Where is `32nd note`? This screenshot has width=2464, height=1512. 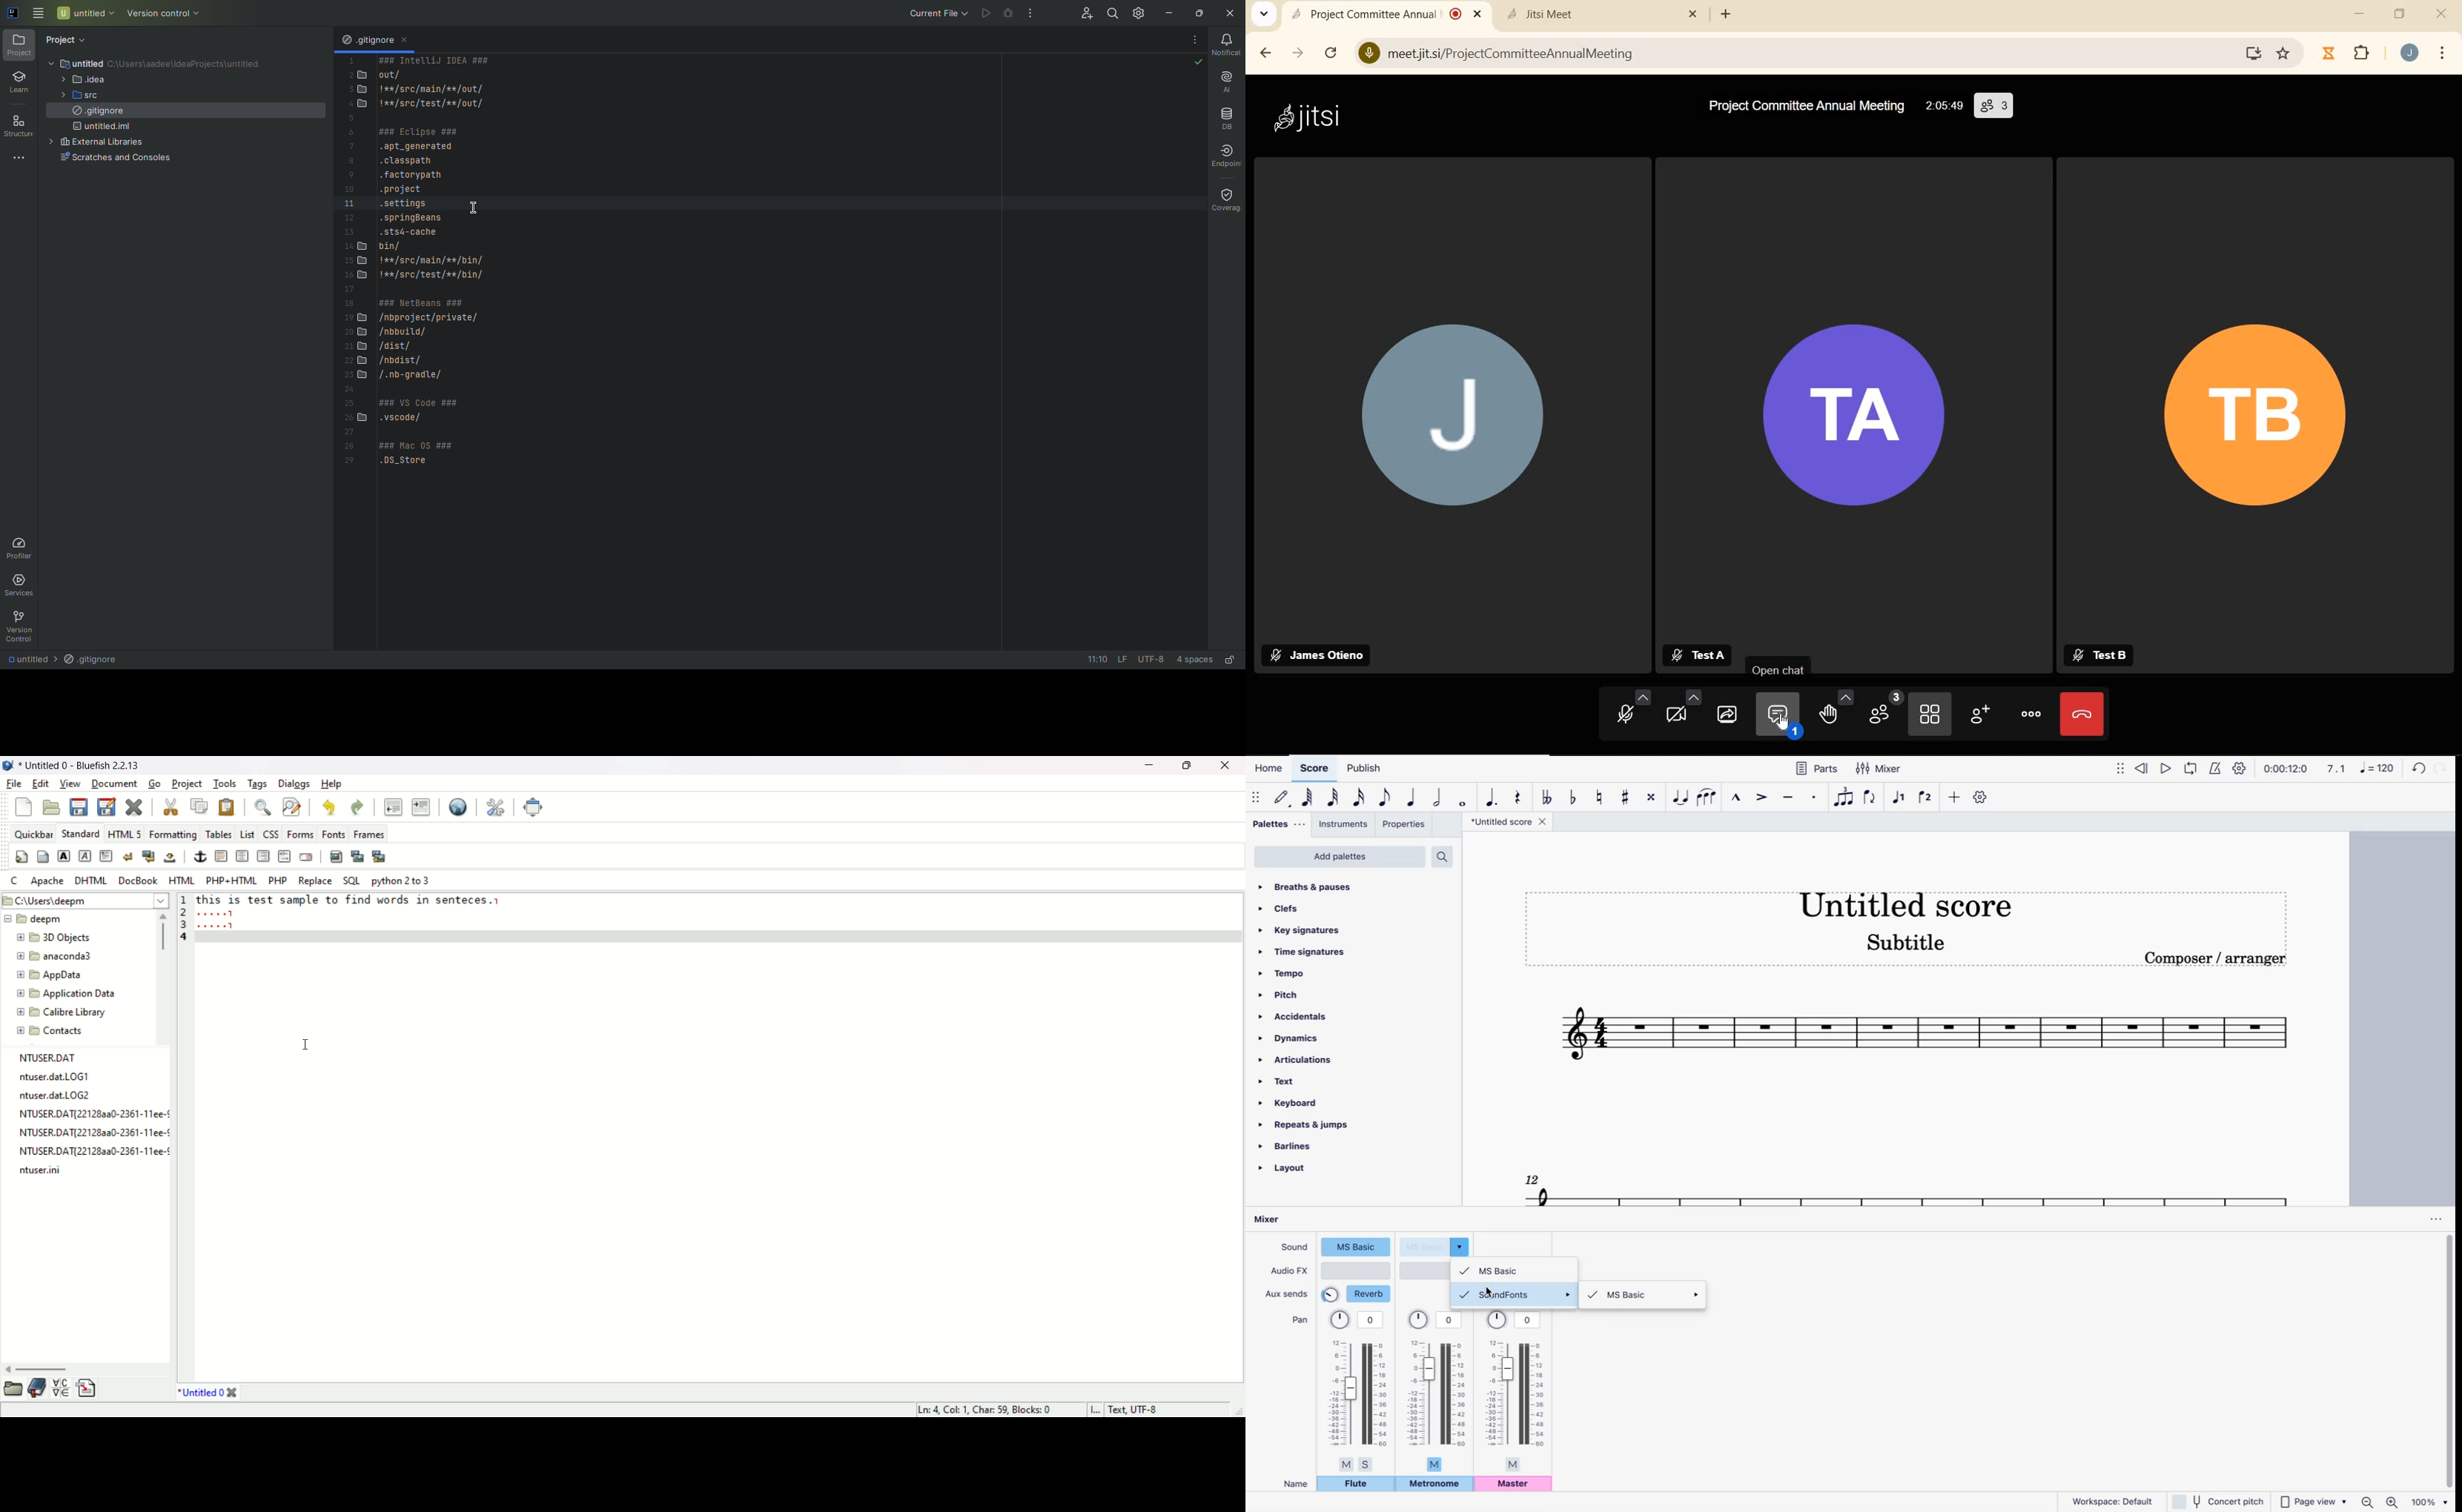 32nd note is located at coordinates (1335, 798).